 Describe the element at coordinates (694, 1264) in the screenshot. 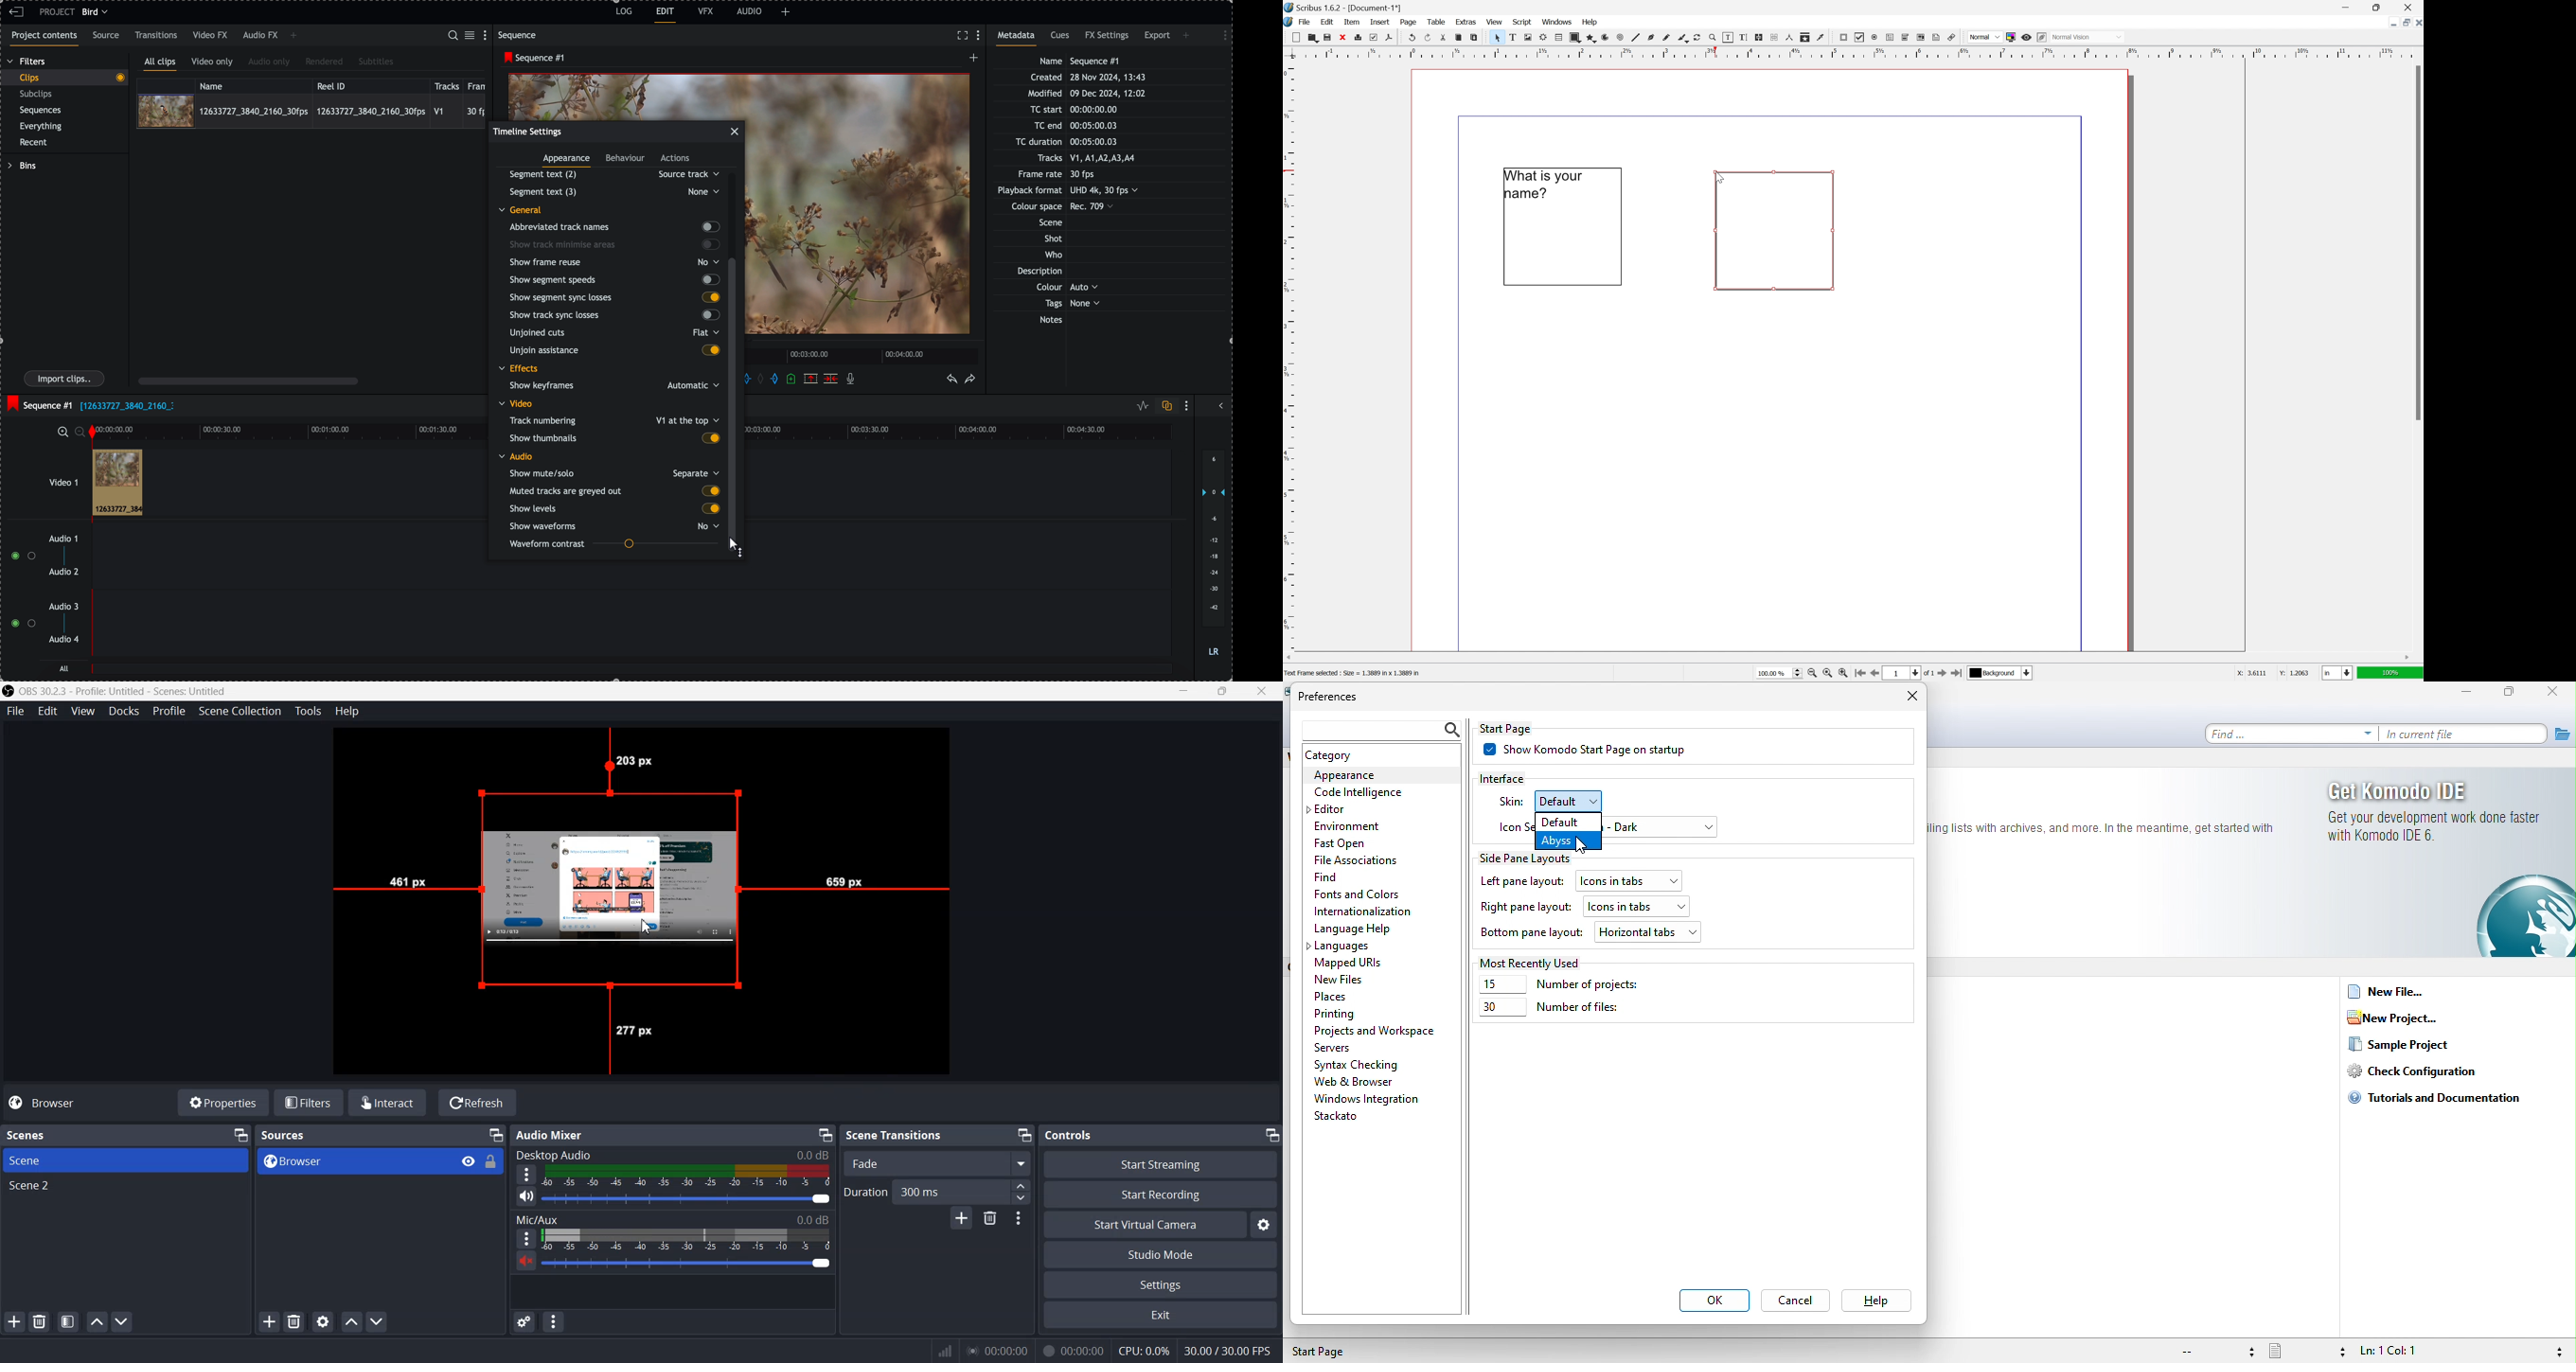

I see `Sound Volume adjuster` at that location.